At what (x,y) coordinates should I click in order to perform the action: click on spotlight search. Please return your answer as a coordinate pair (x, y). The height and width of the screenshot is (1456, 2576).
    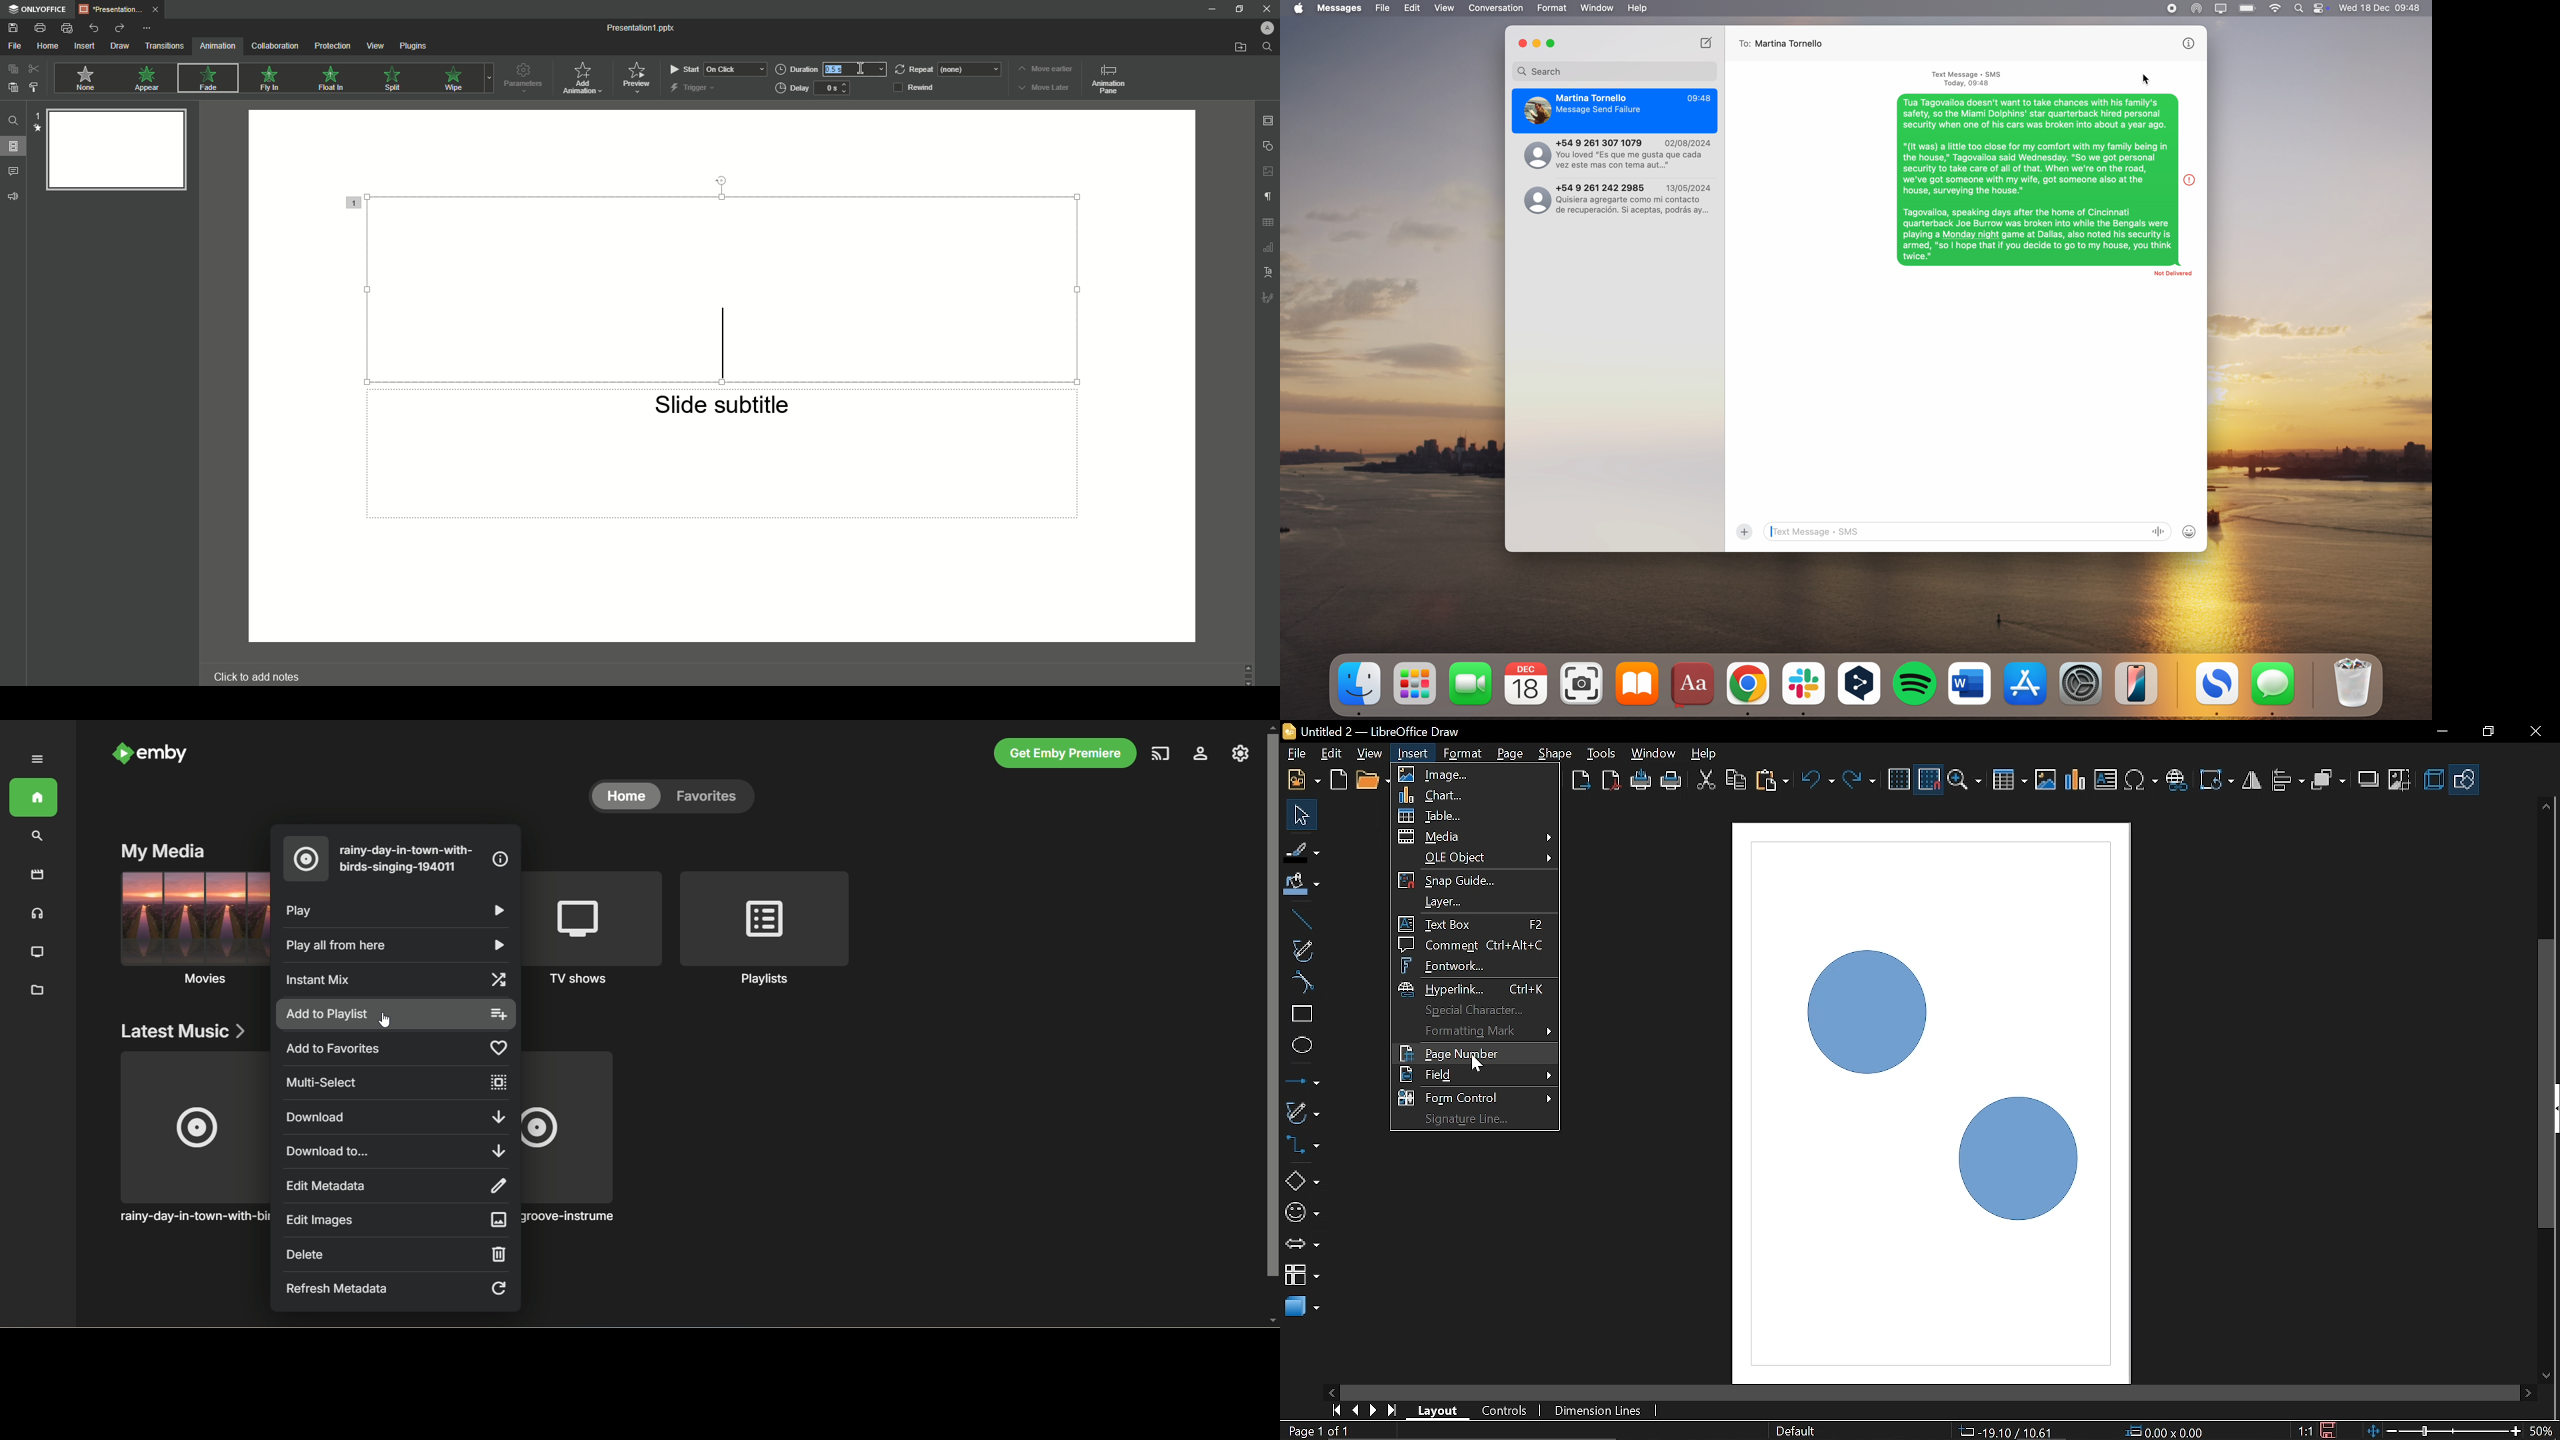
    Looking at the image, I should click on (2301, 8).